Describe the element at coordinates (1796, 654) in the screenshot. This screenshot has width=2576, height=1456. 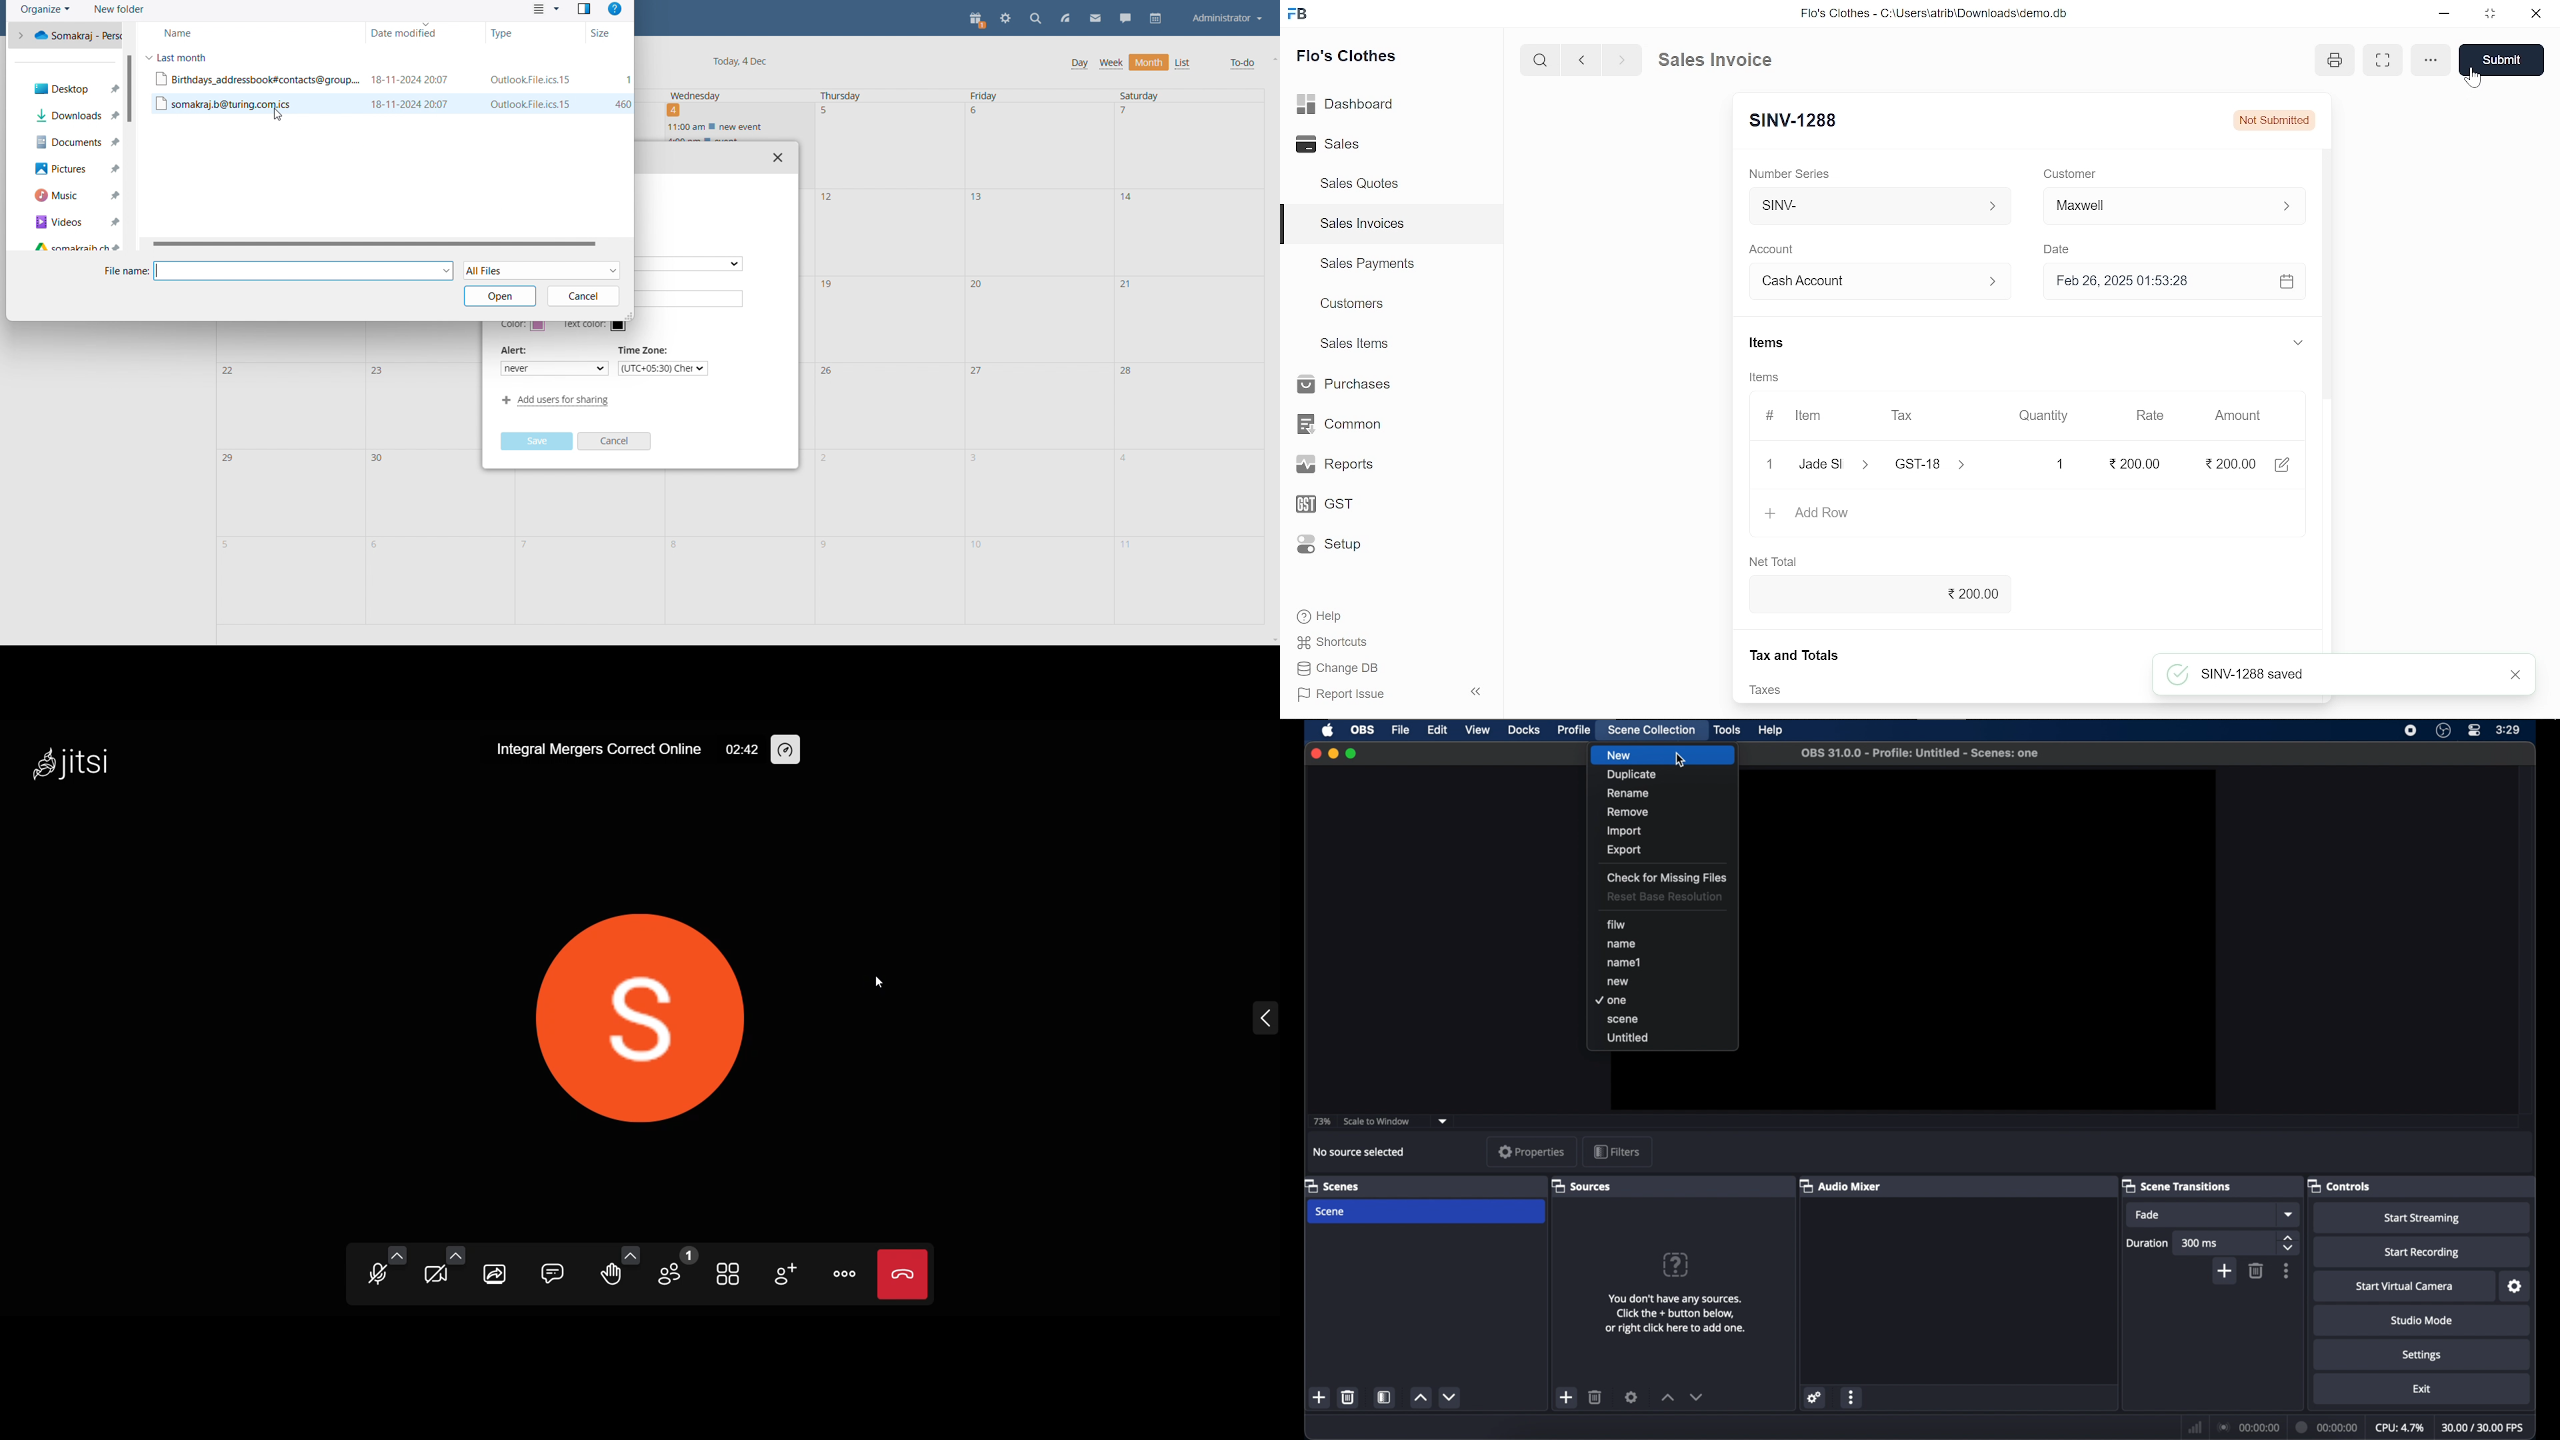
I see `Tax and Totals` at that location.